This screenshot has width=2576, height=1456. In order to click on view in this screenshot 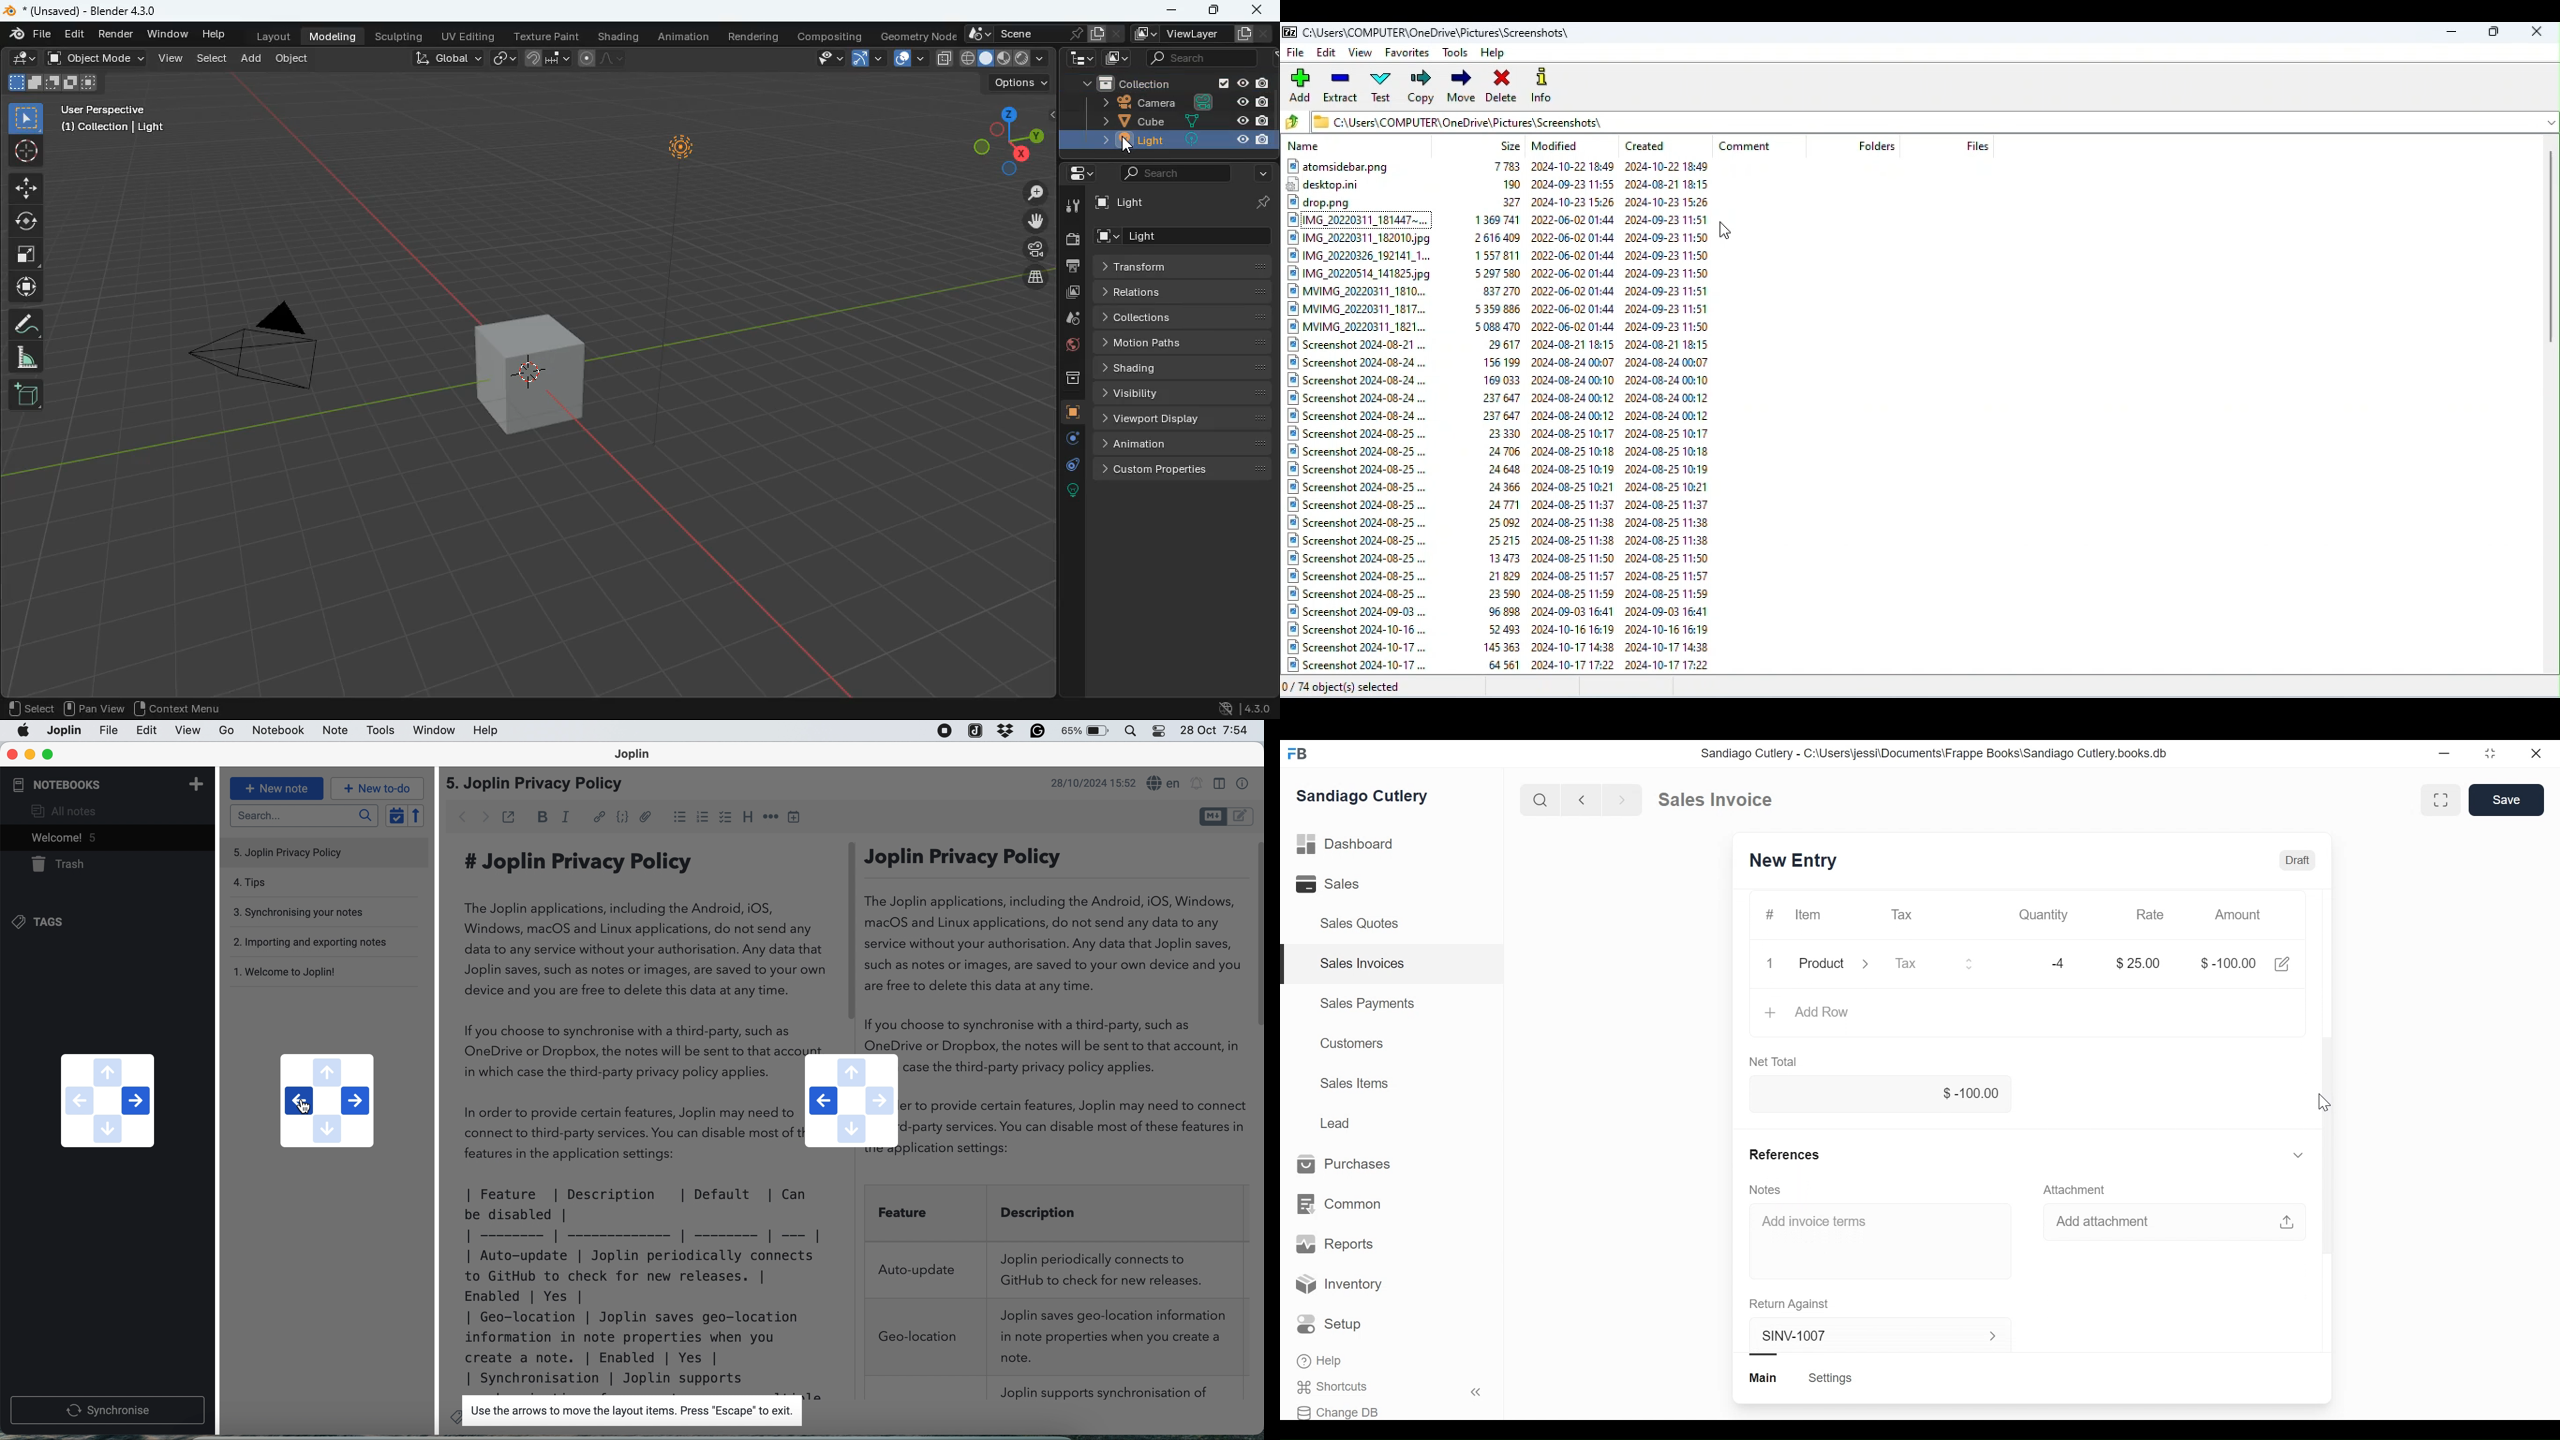, I will do `click(188, 731)`.